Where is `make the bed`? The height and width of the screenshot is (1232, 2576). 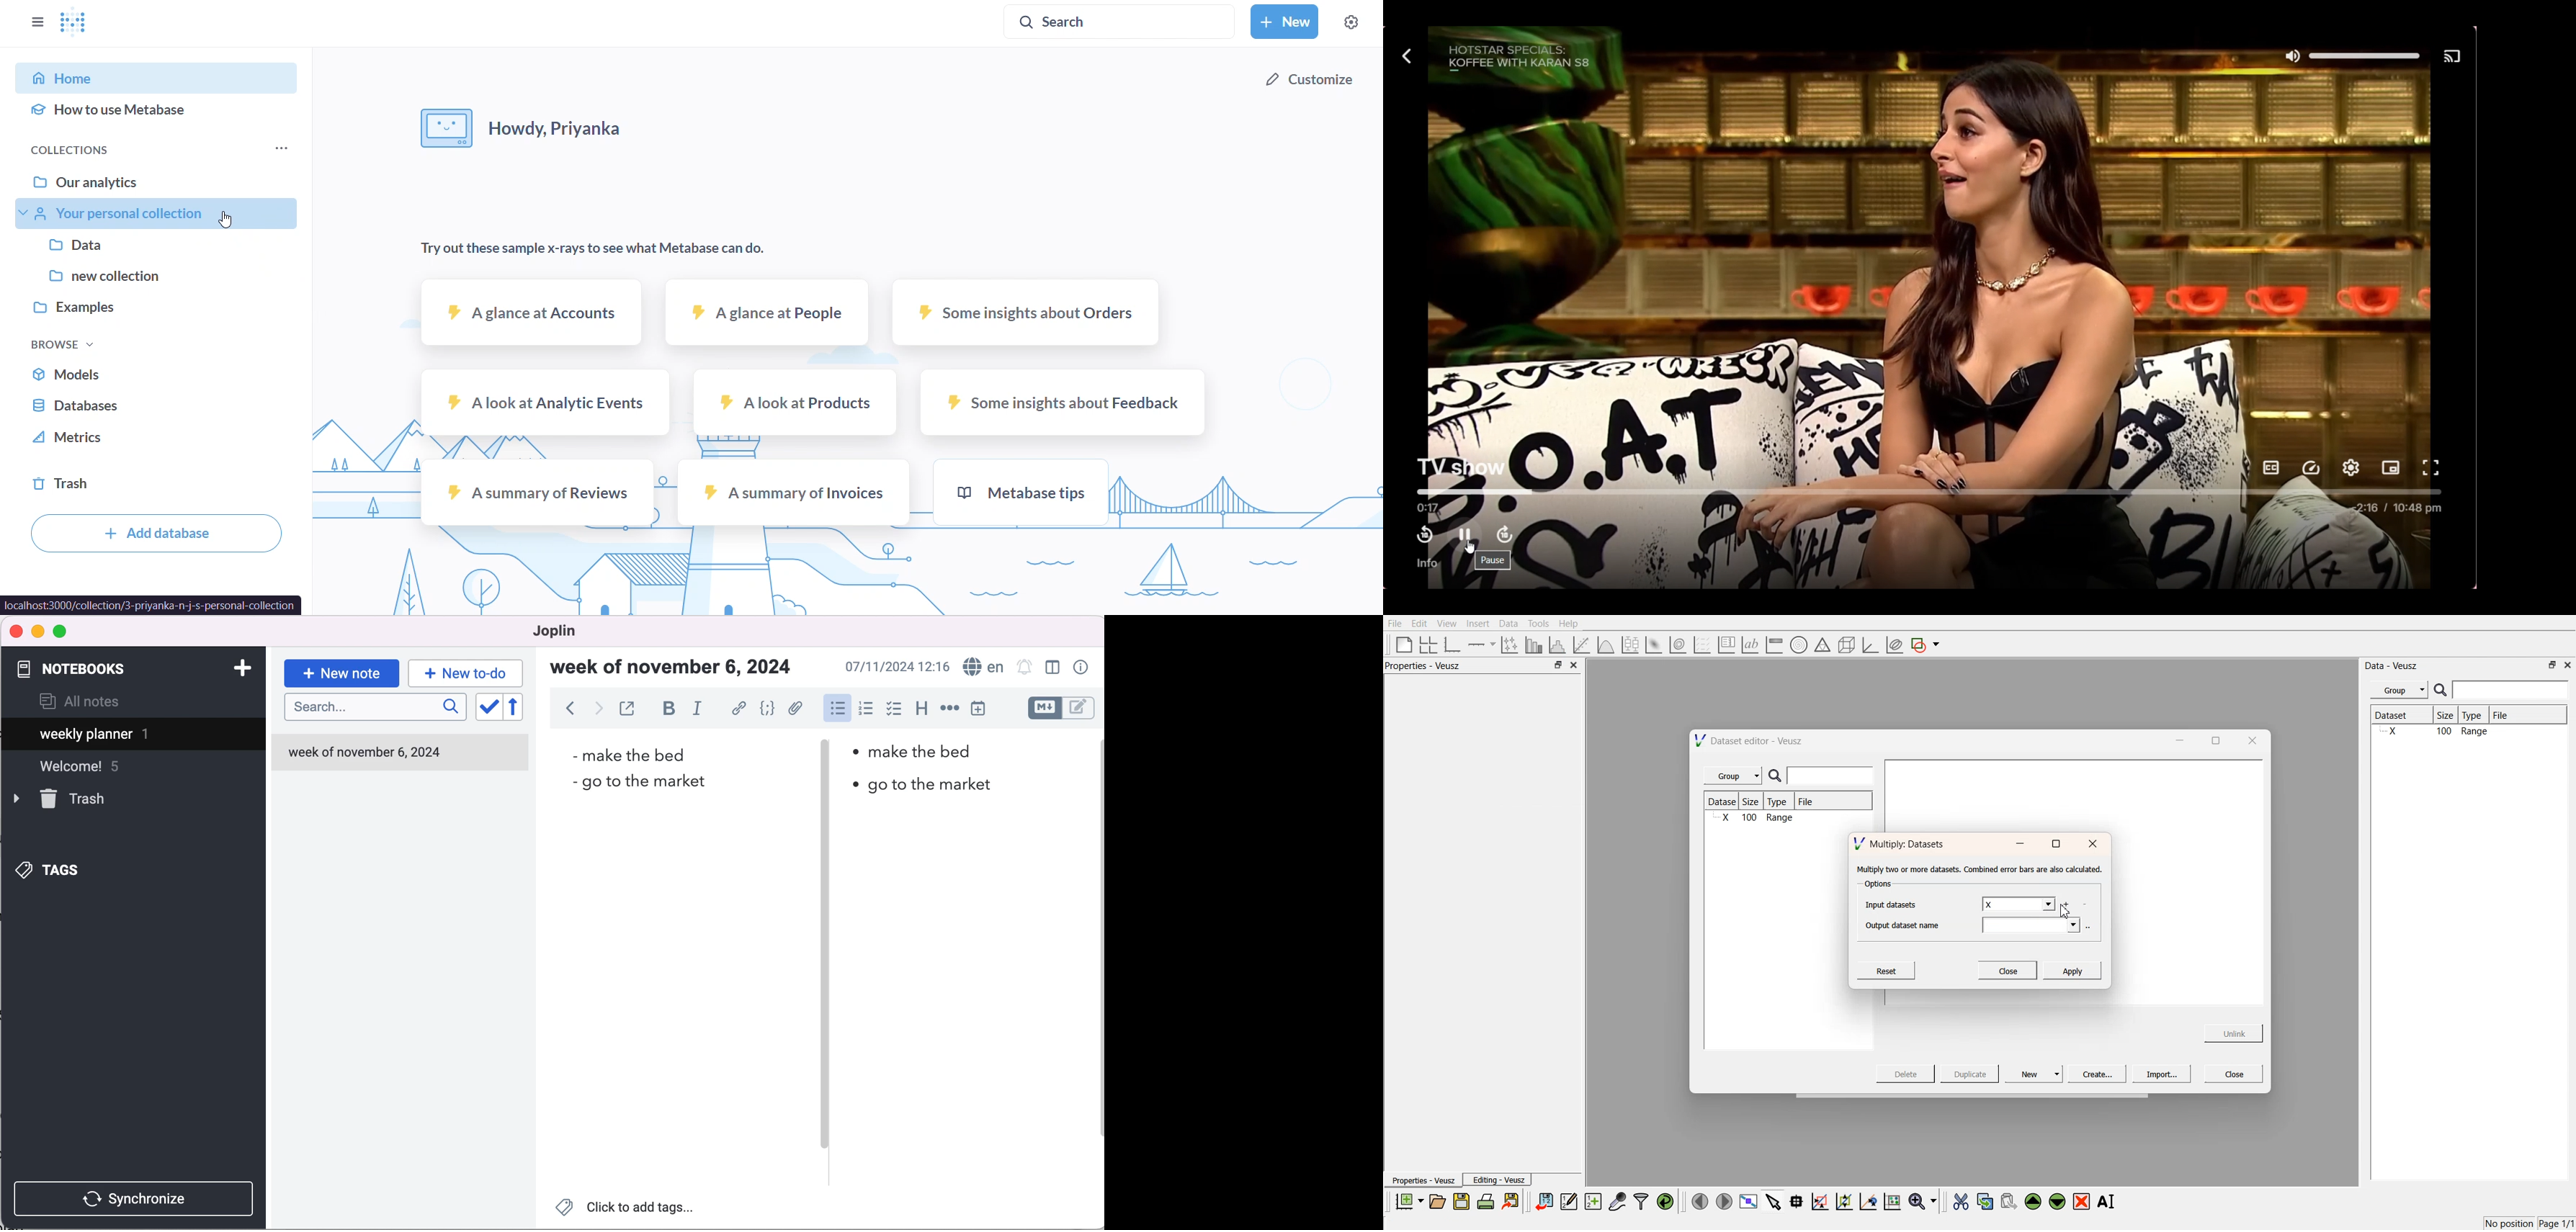 make the bed is located at coordinates (913, 750).